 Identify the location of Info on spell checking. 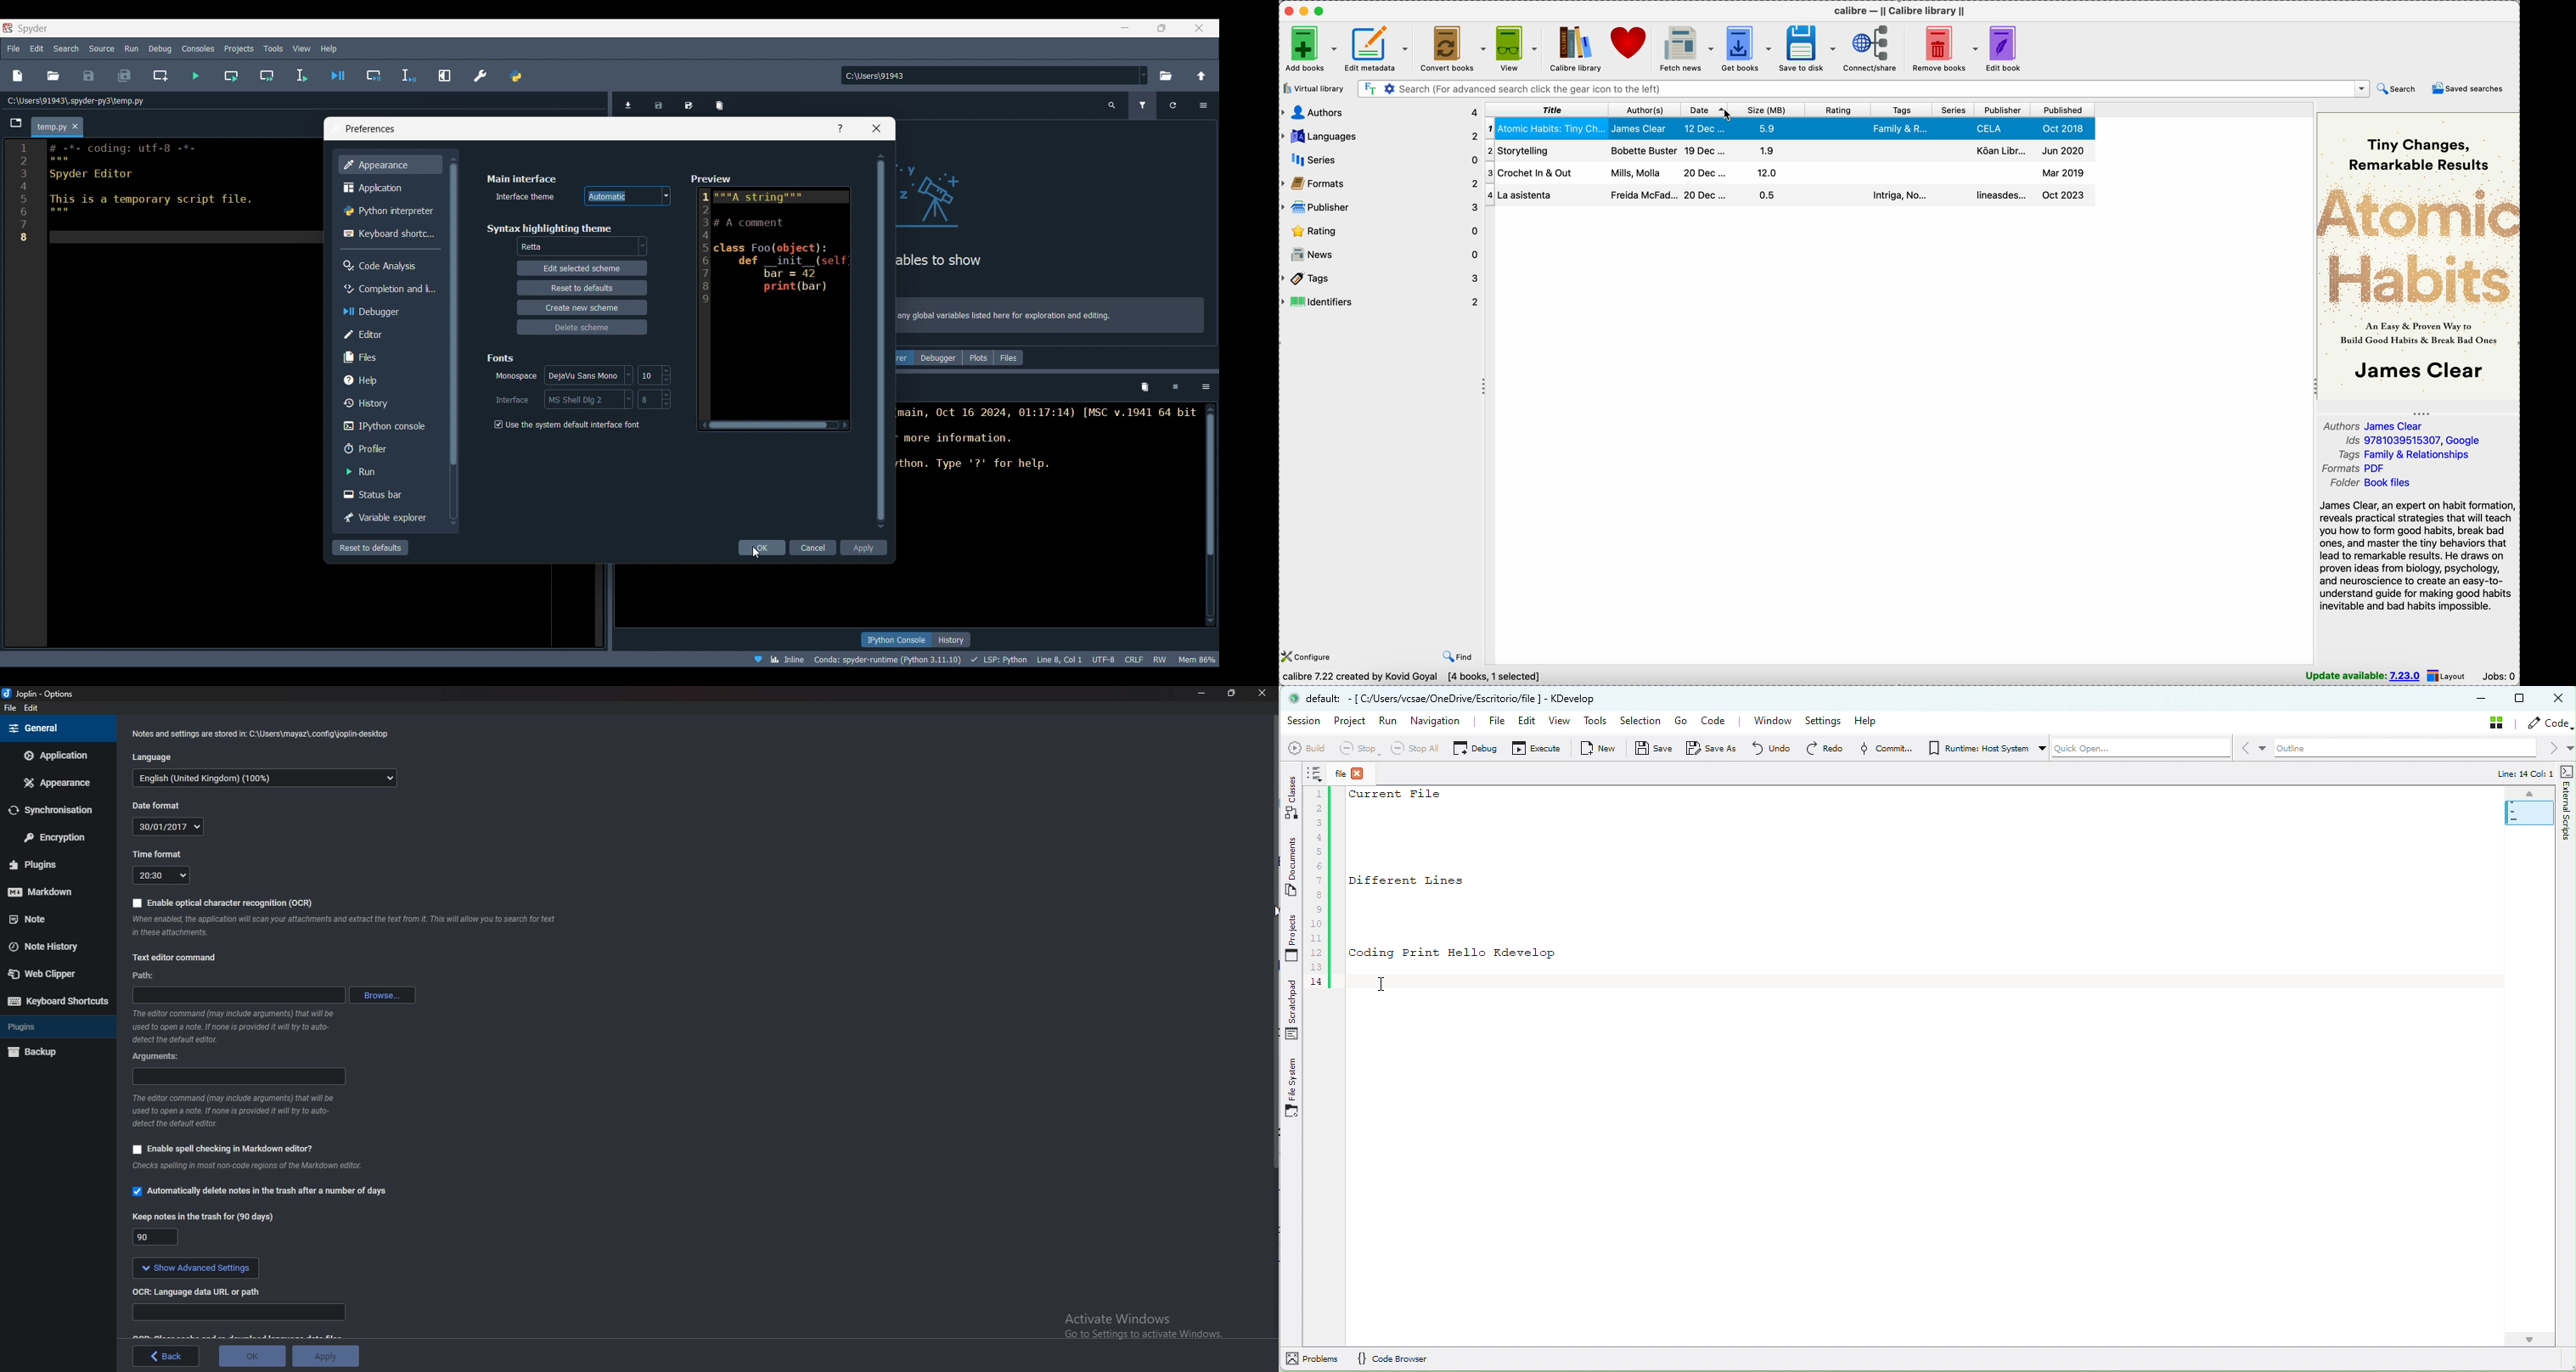
(252, 1167).